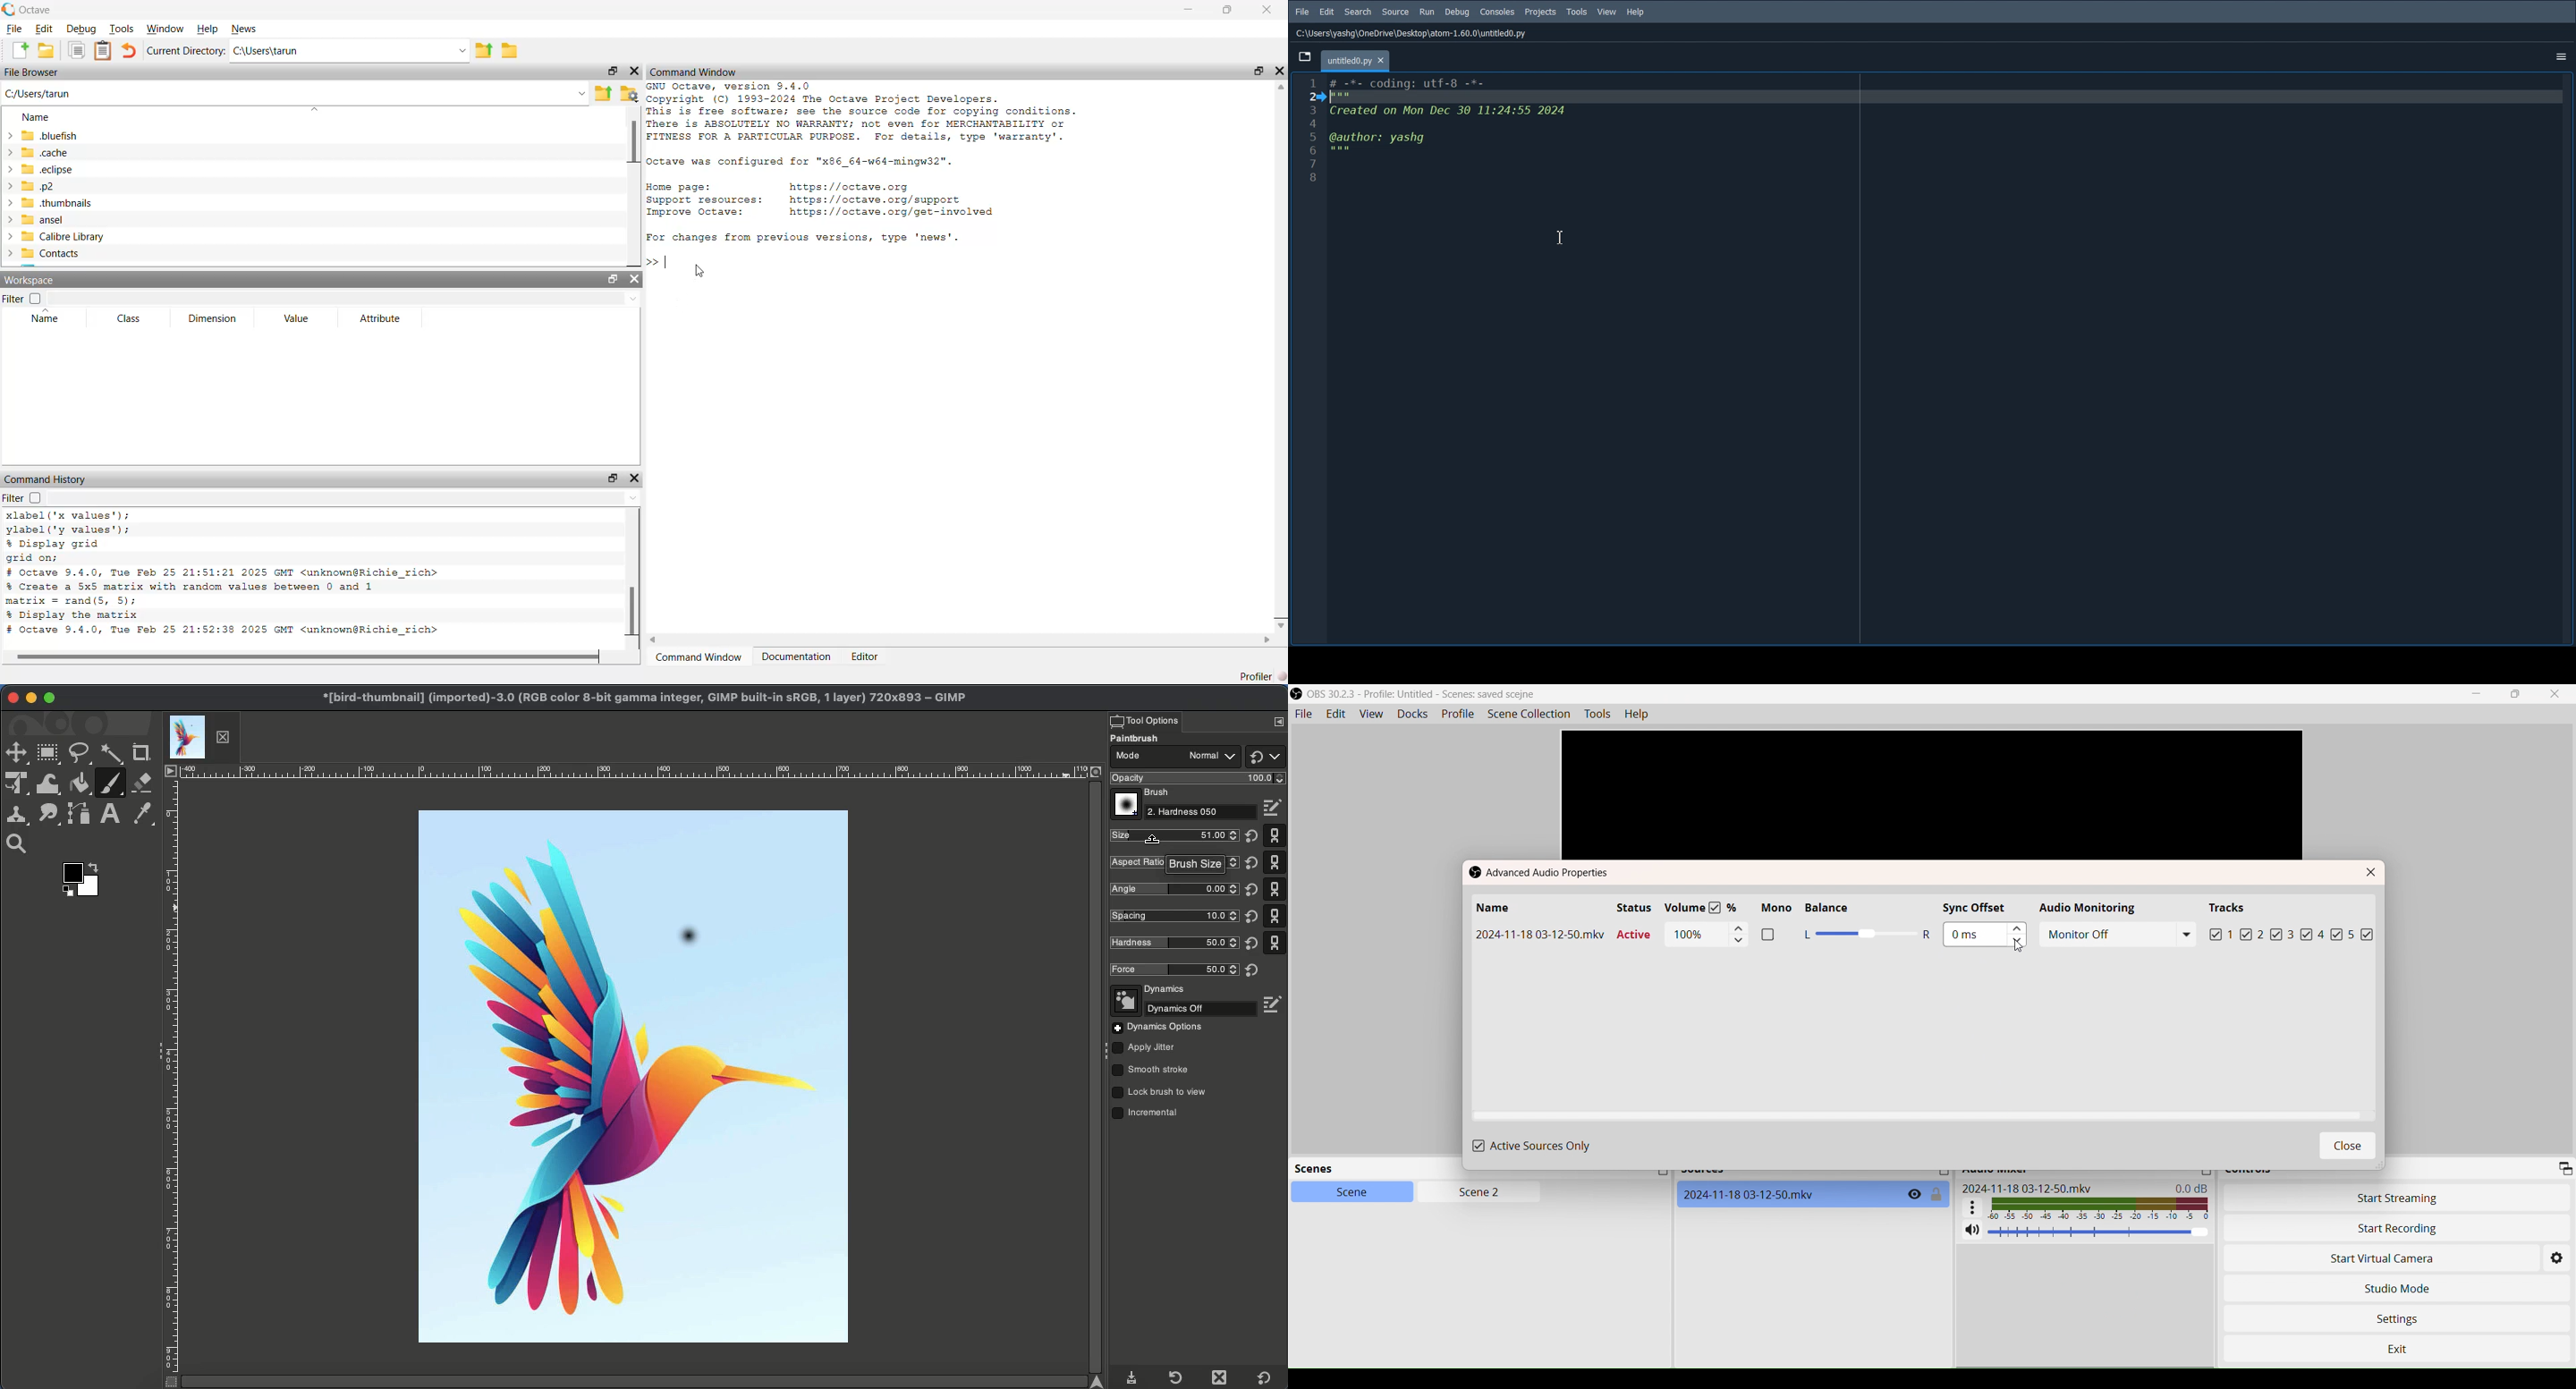 Image resolution: width=2576 pixels, height=1400 pixels. Describe the element at coordinates (31, 498) in the screenshot. I see `fiIter` at that location.